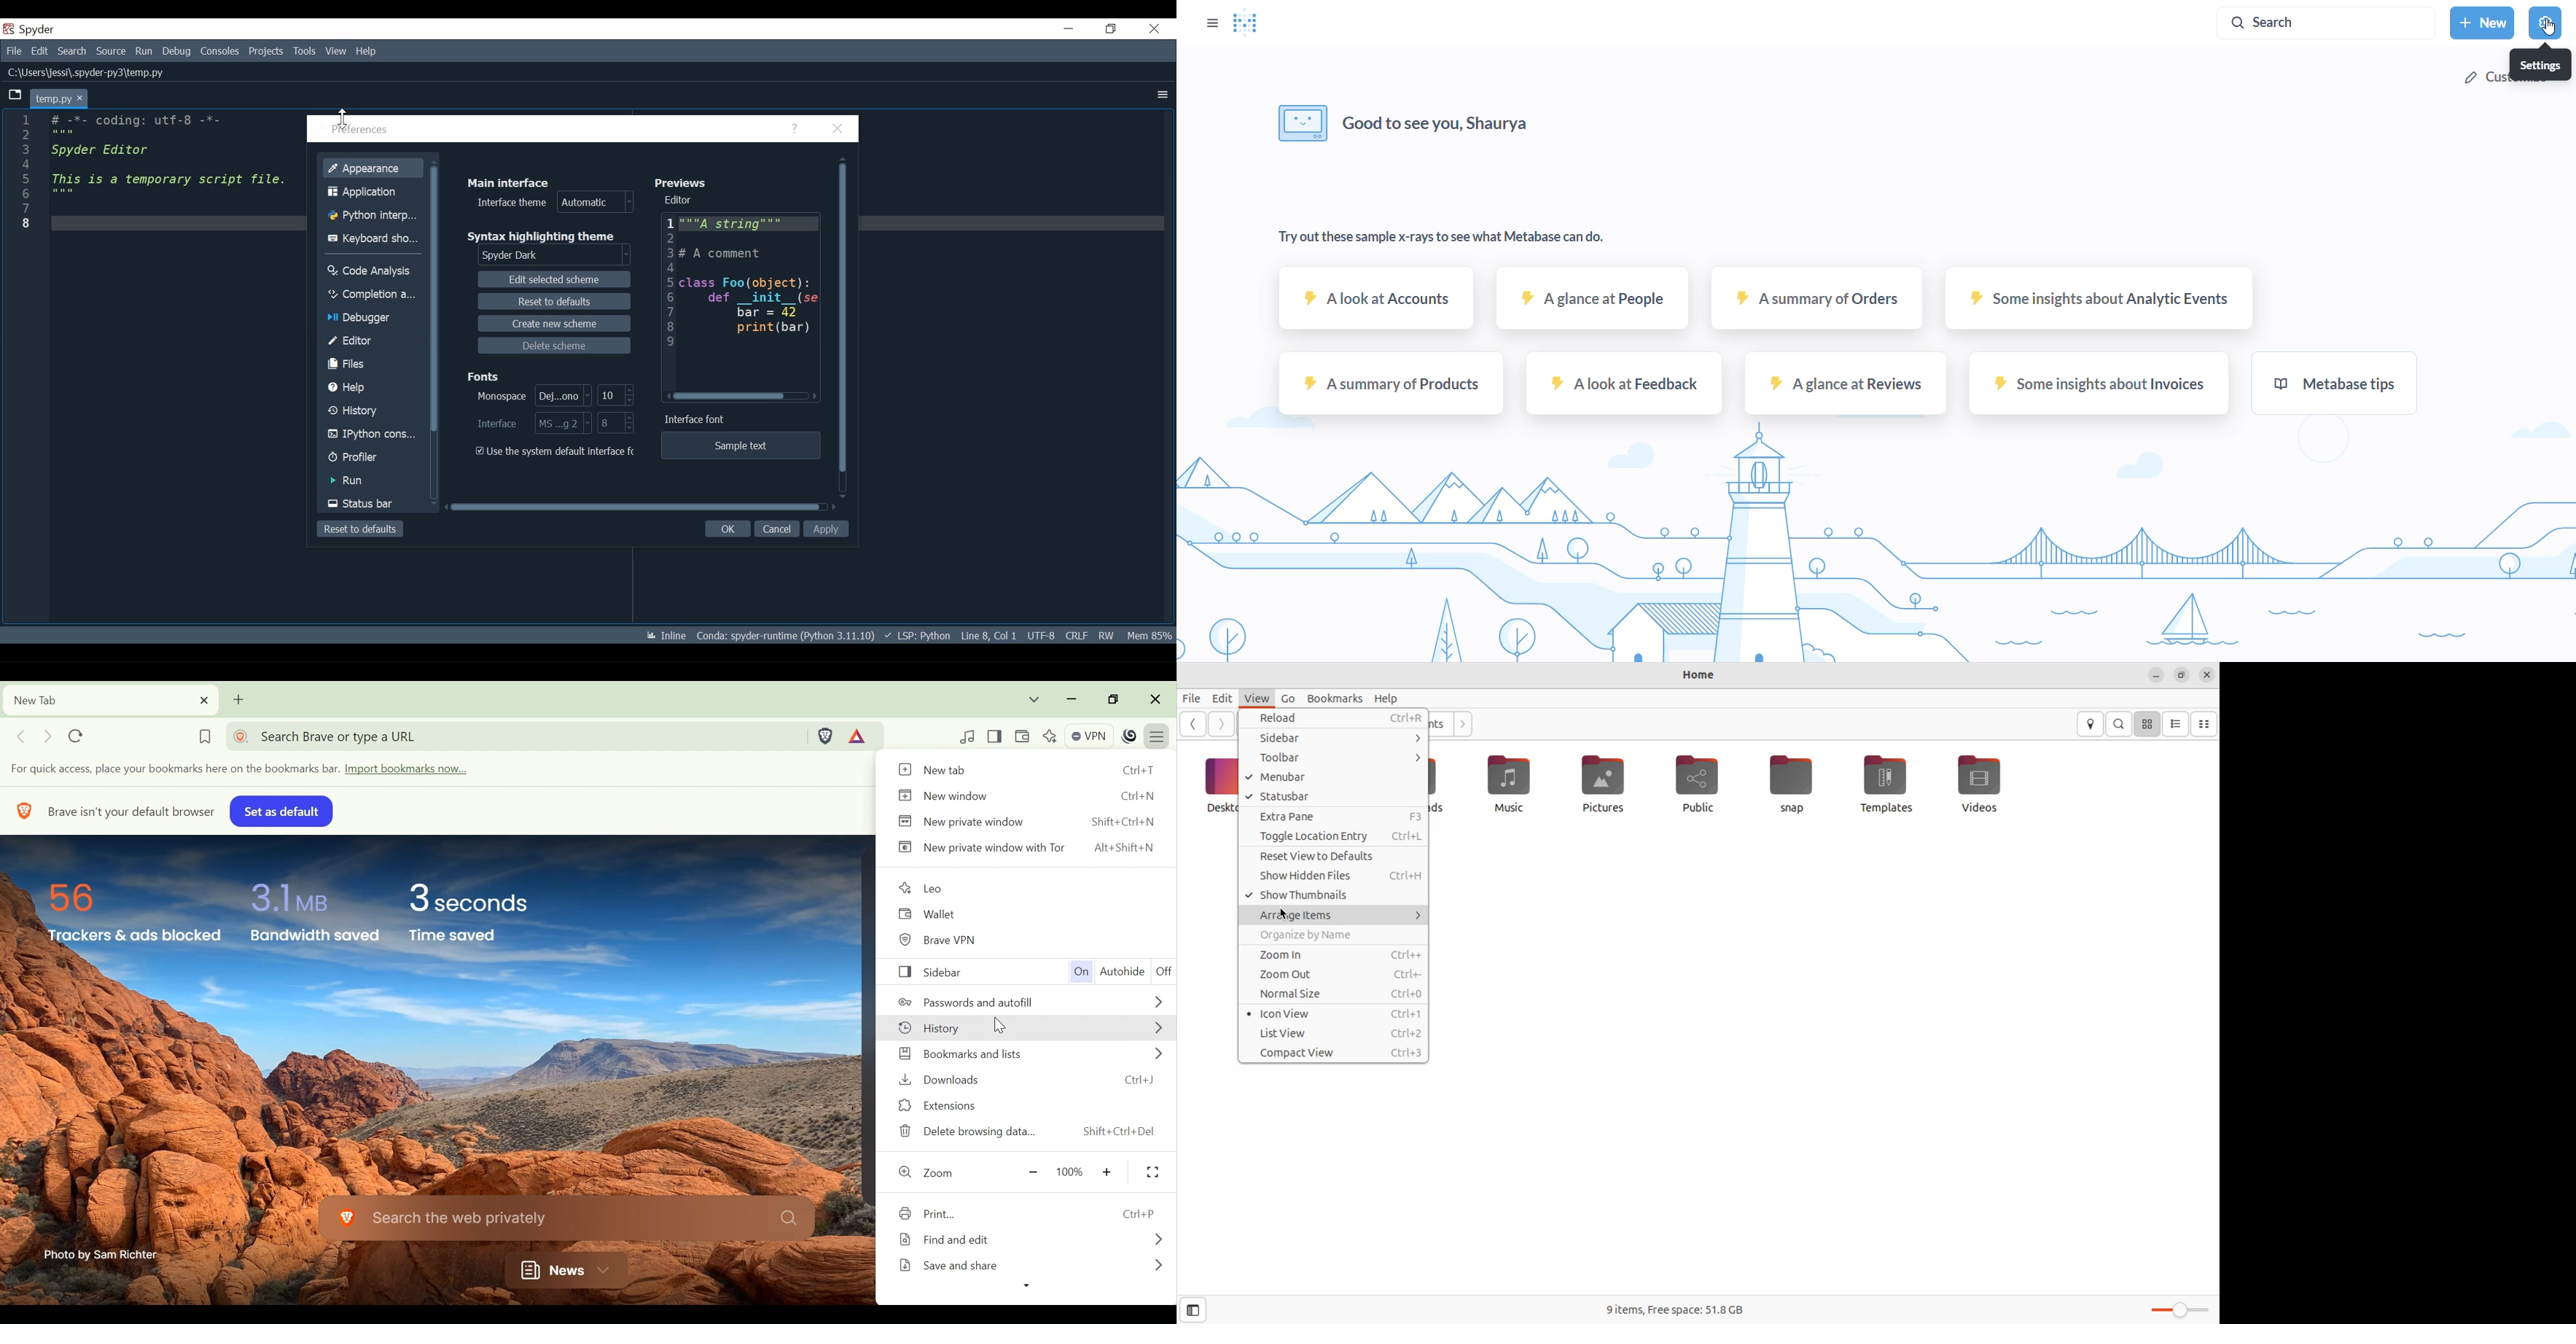  Describe the element at coordinates (109, 700) in the screenshot. I see `Current tab` at that location.